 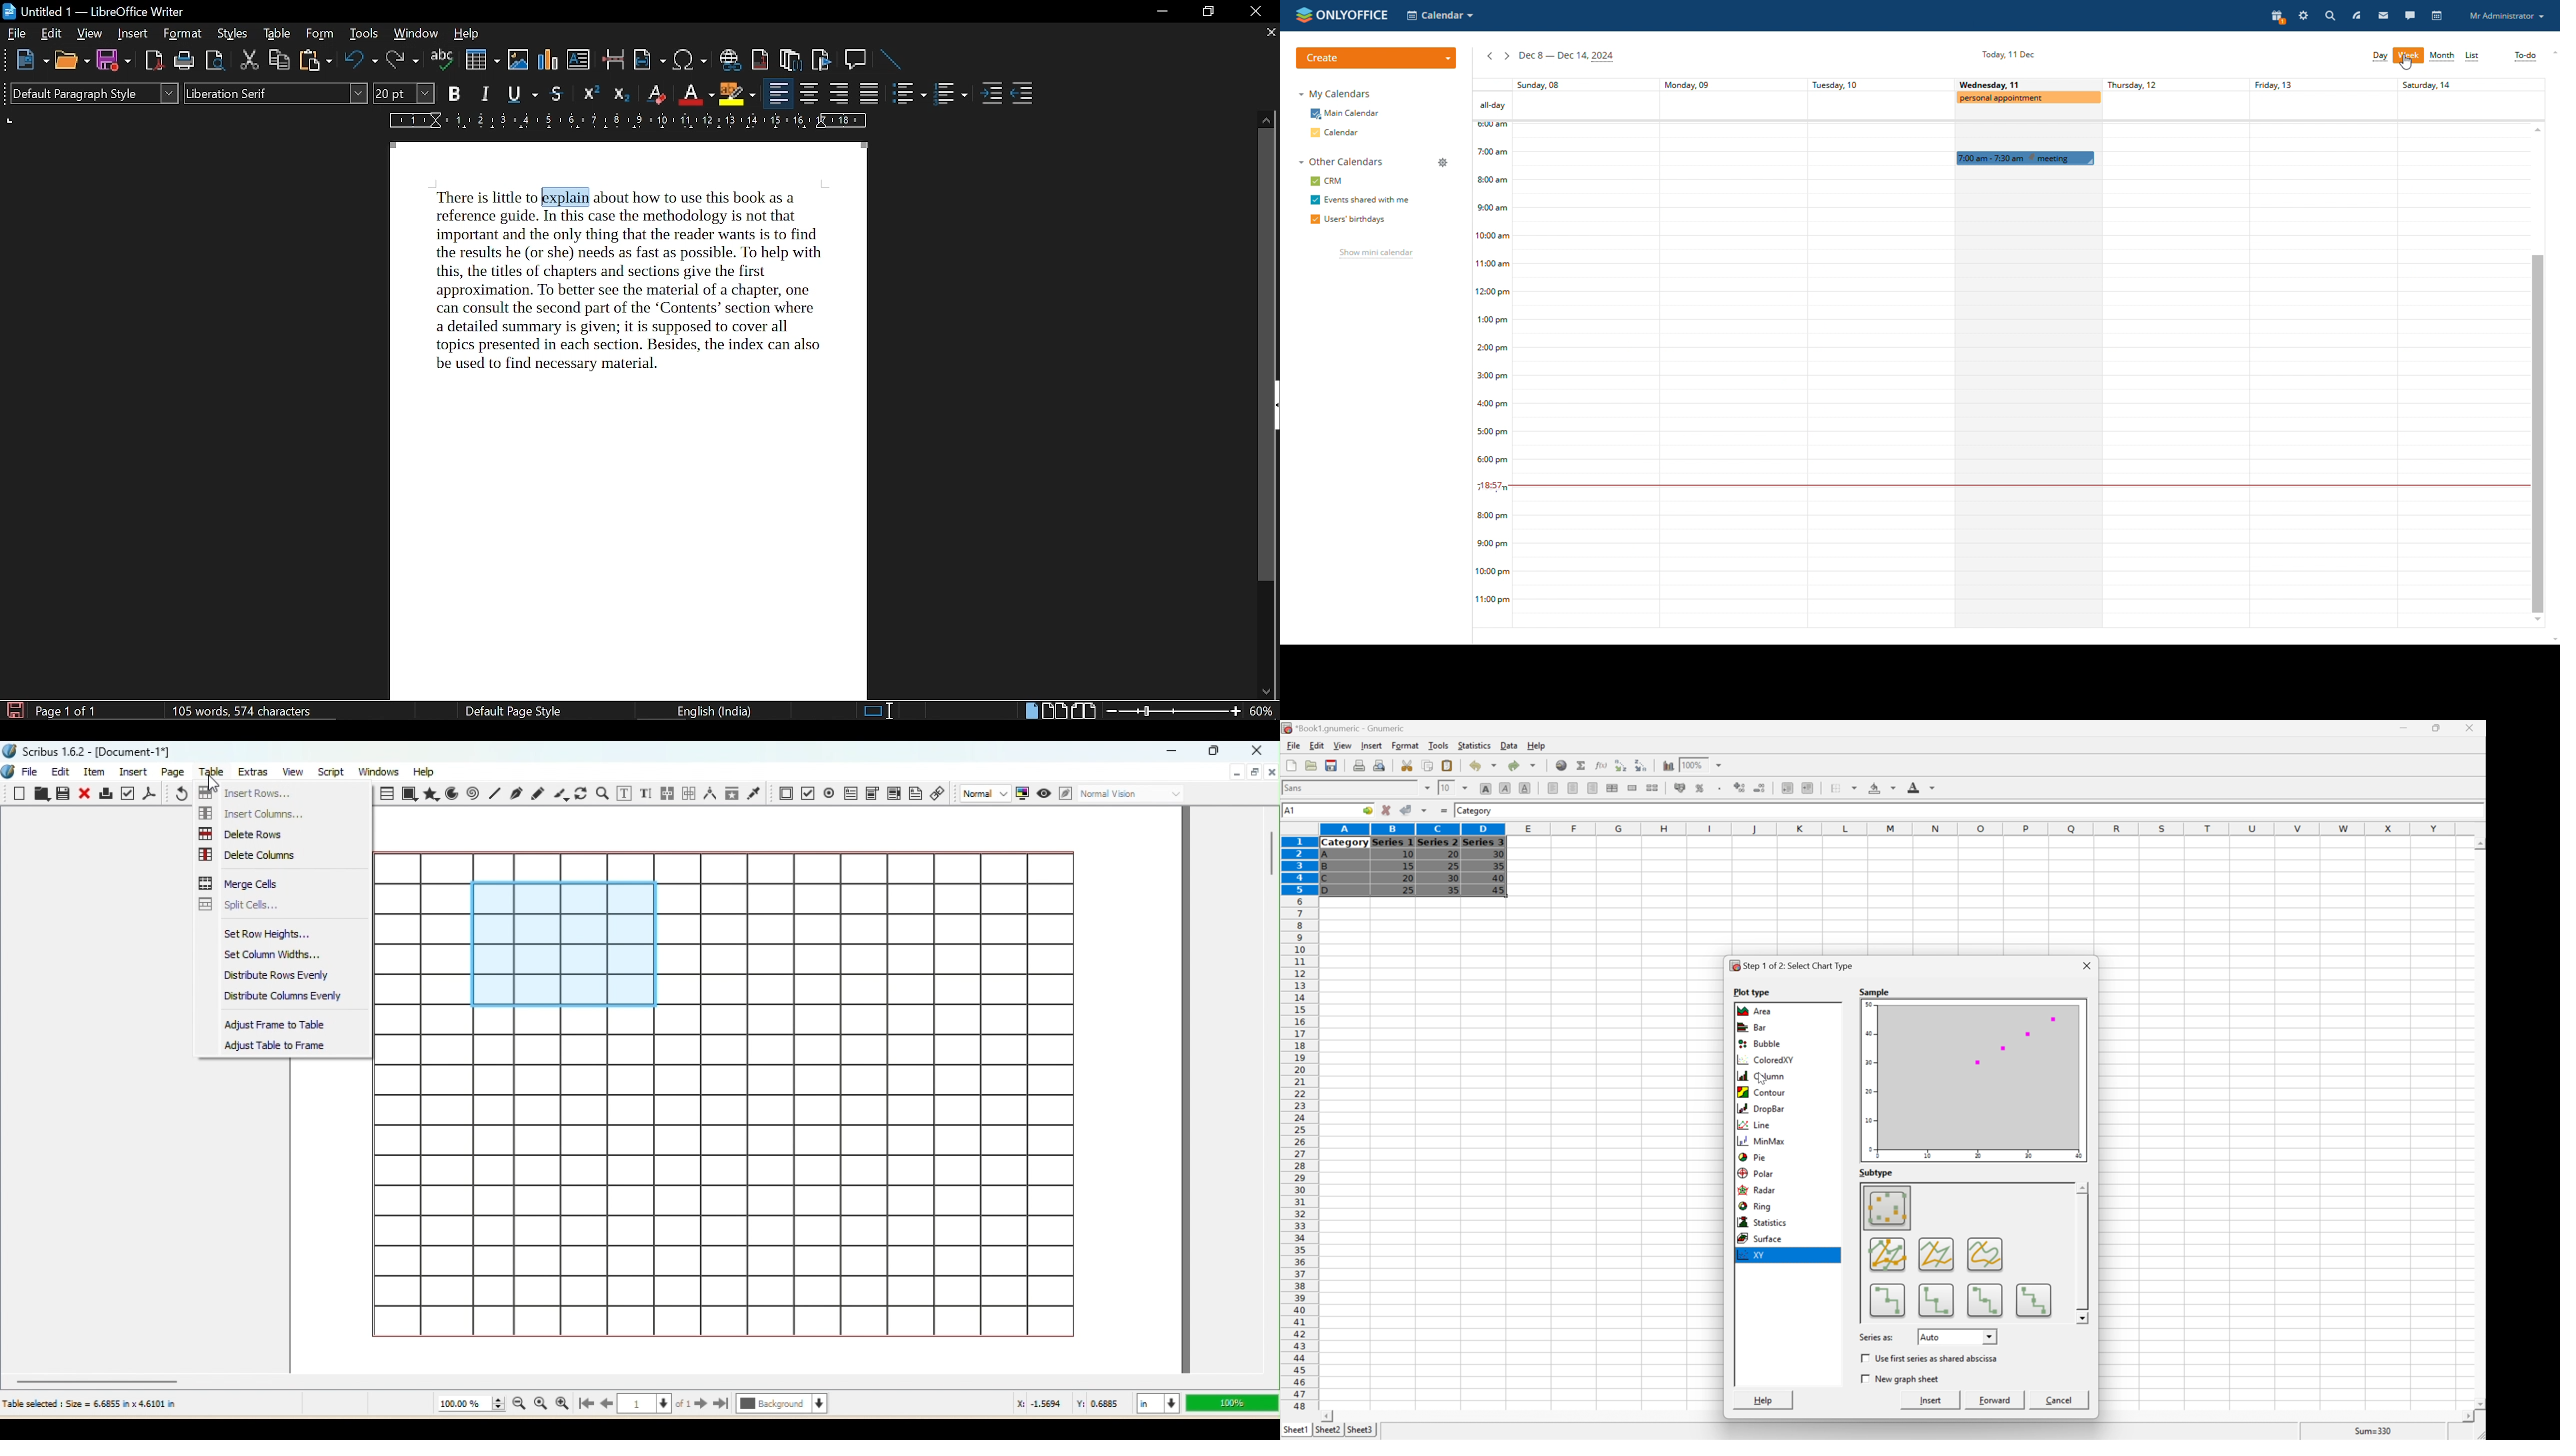 I want to click on font style, so click(x=275, y=94).